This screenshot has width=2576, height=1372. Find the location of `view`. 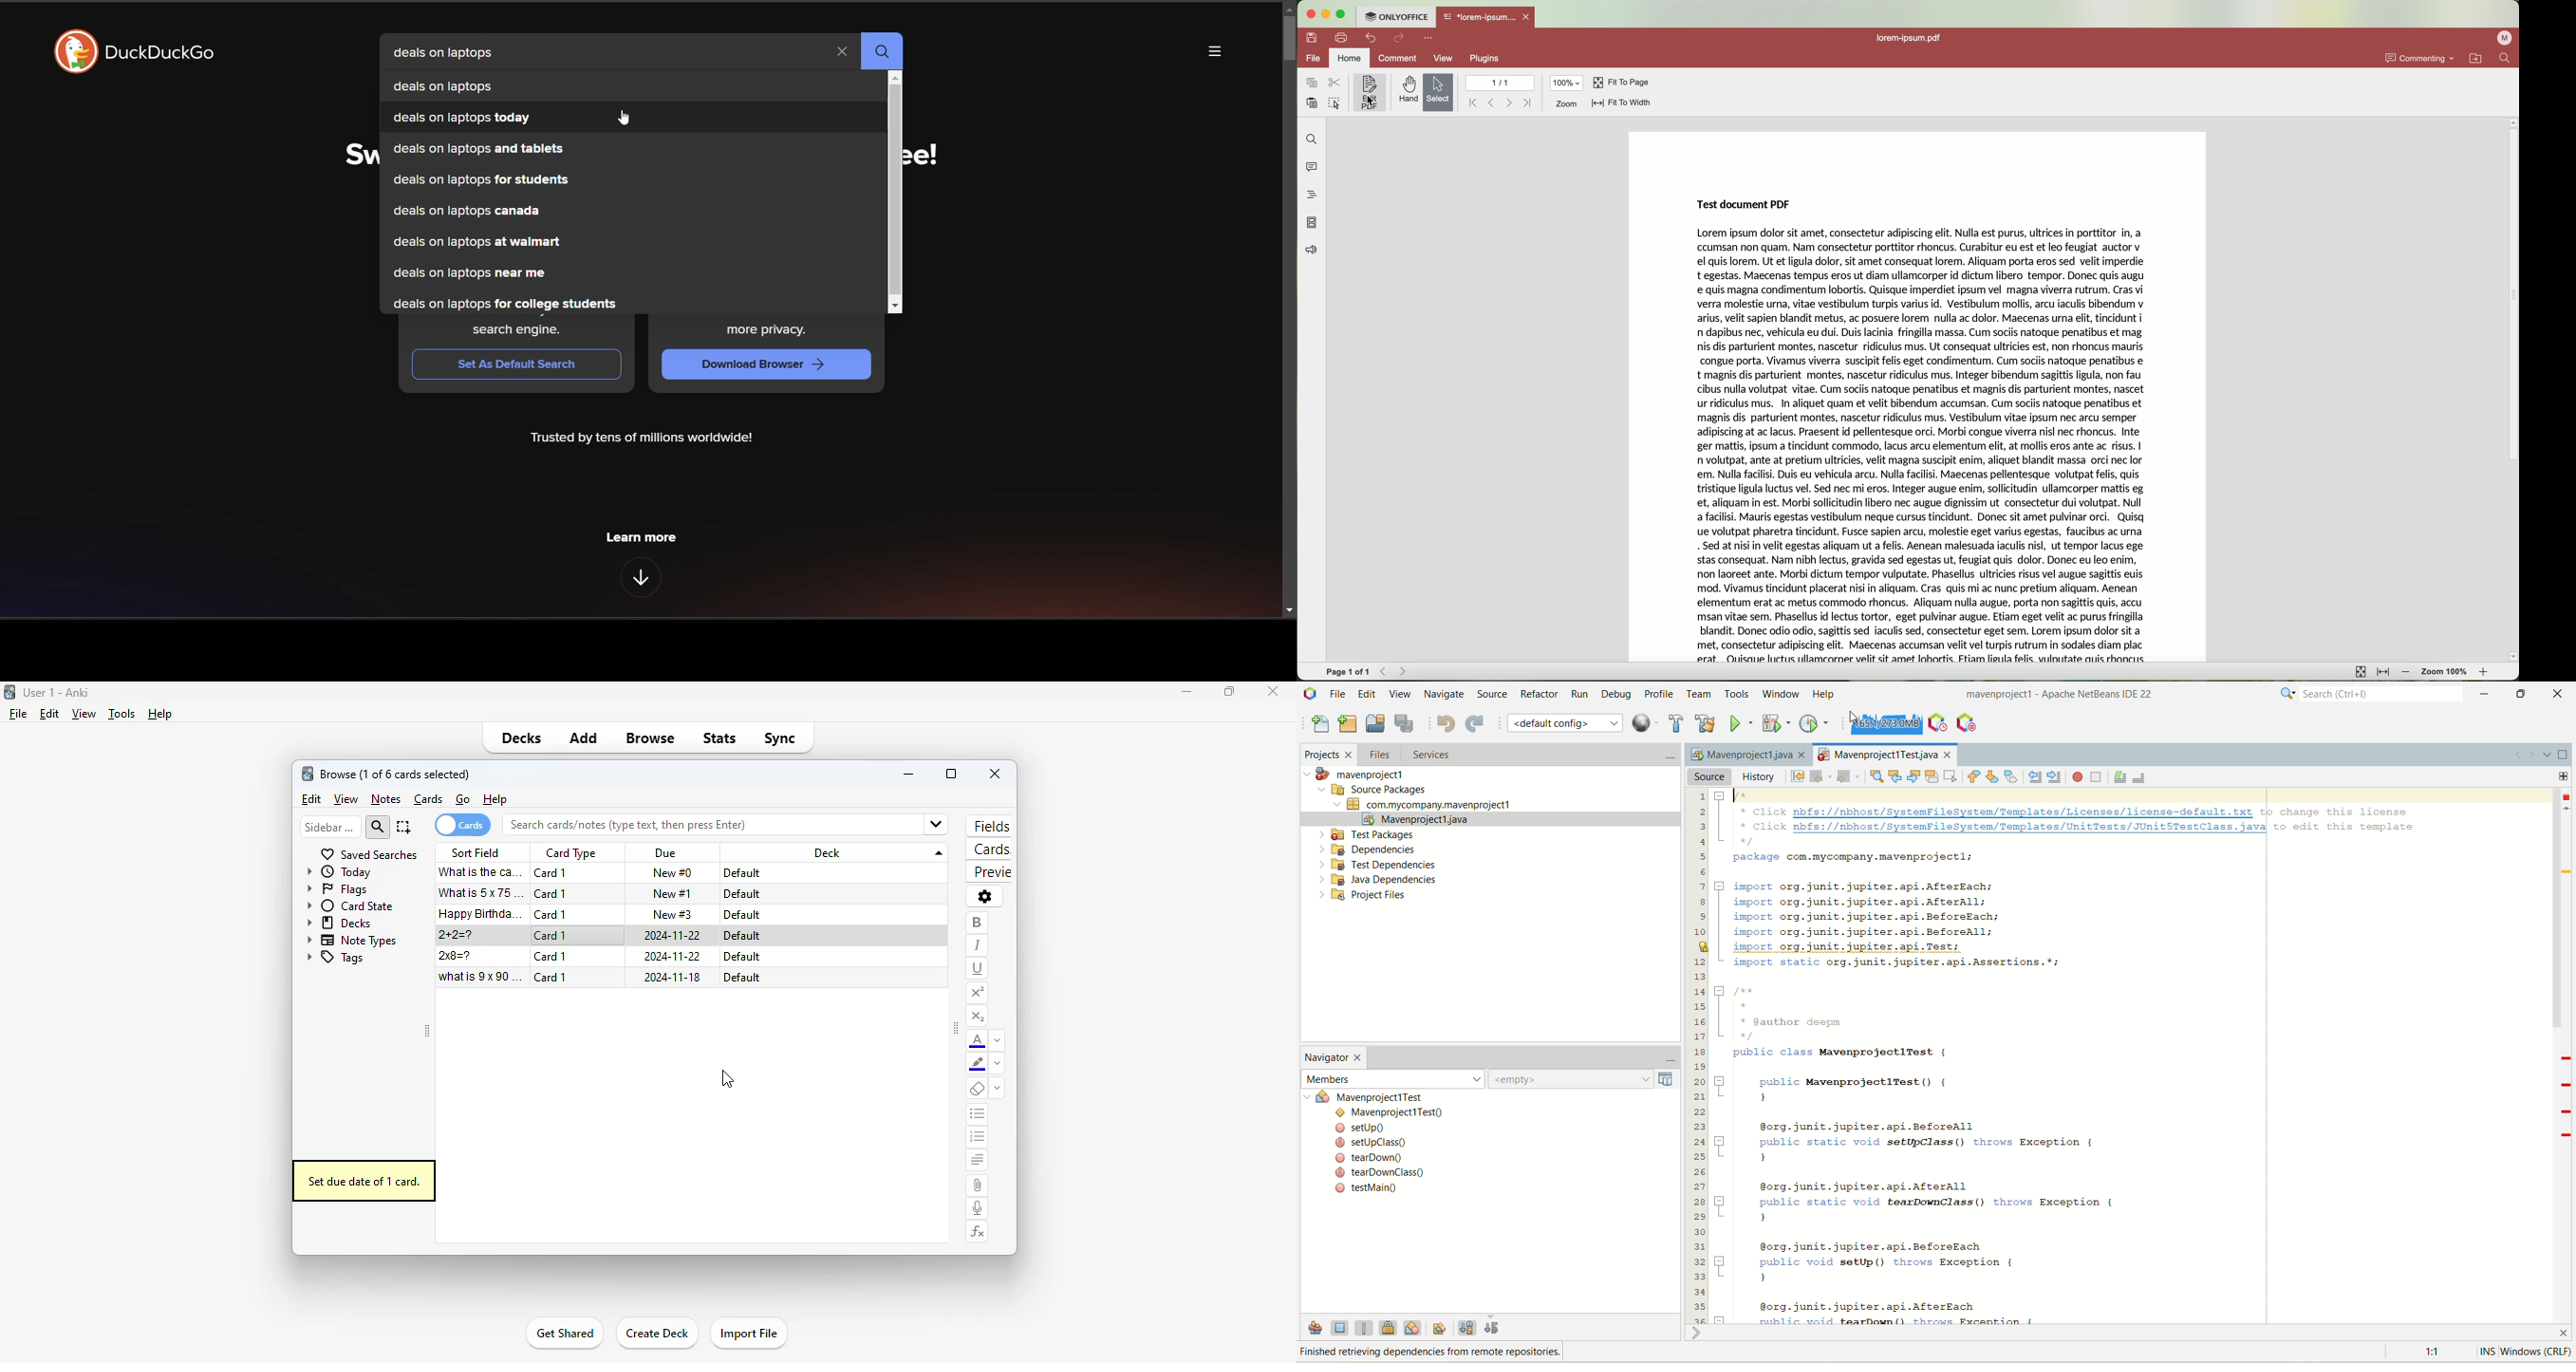

view is located at coordinates (345, 799).